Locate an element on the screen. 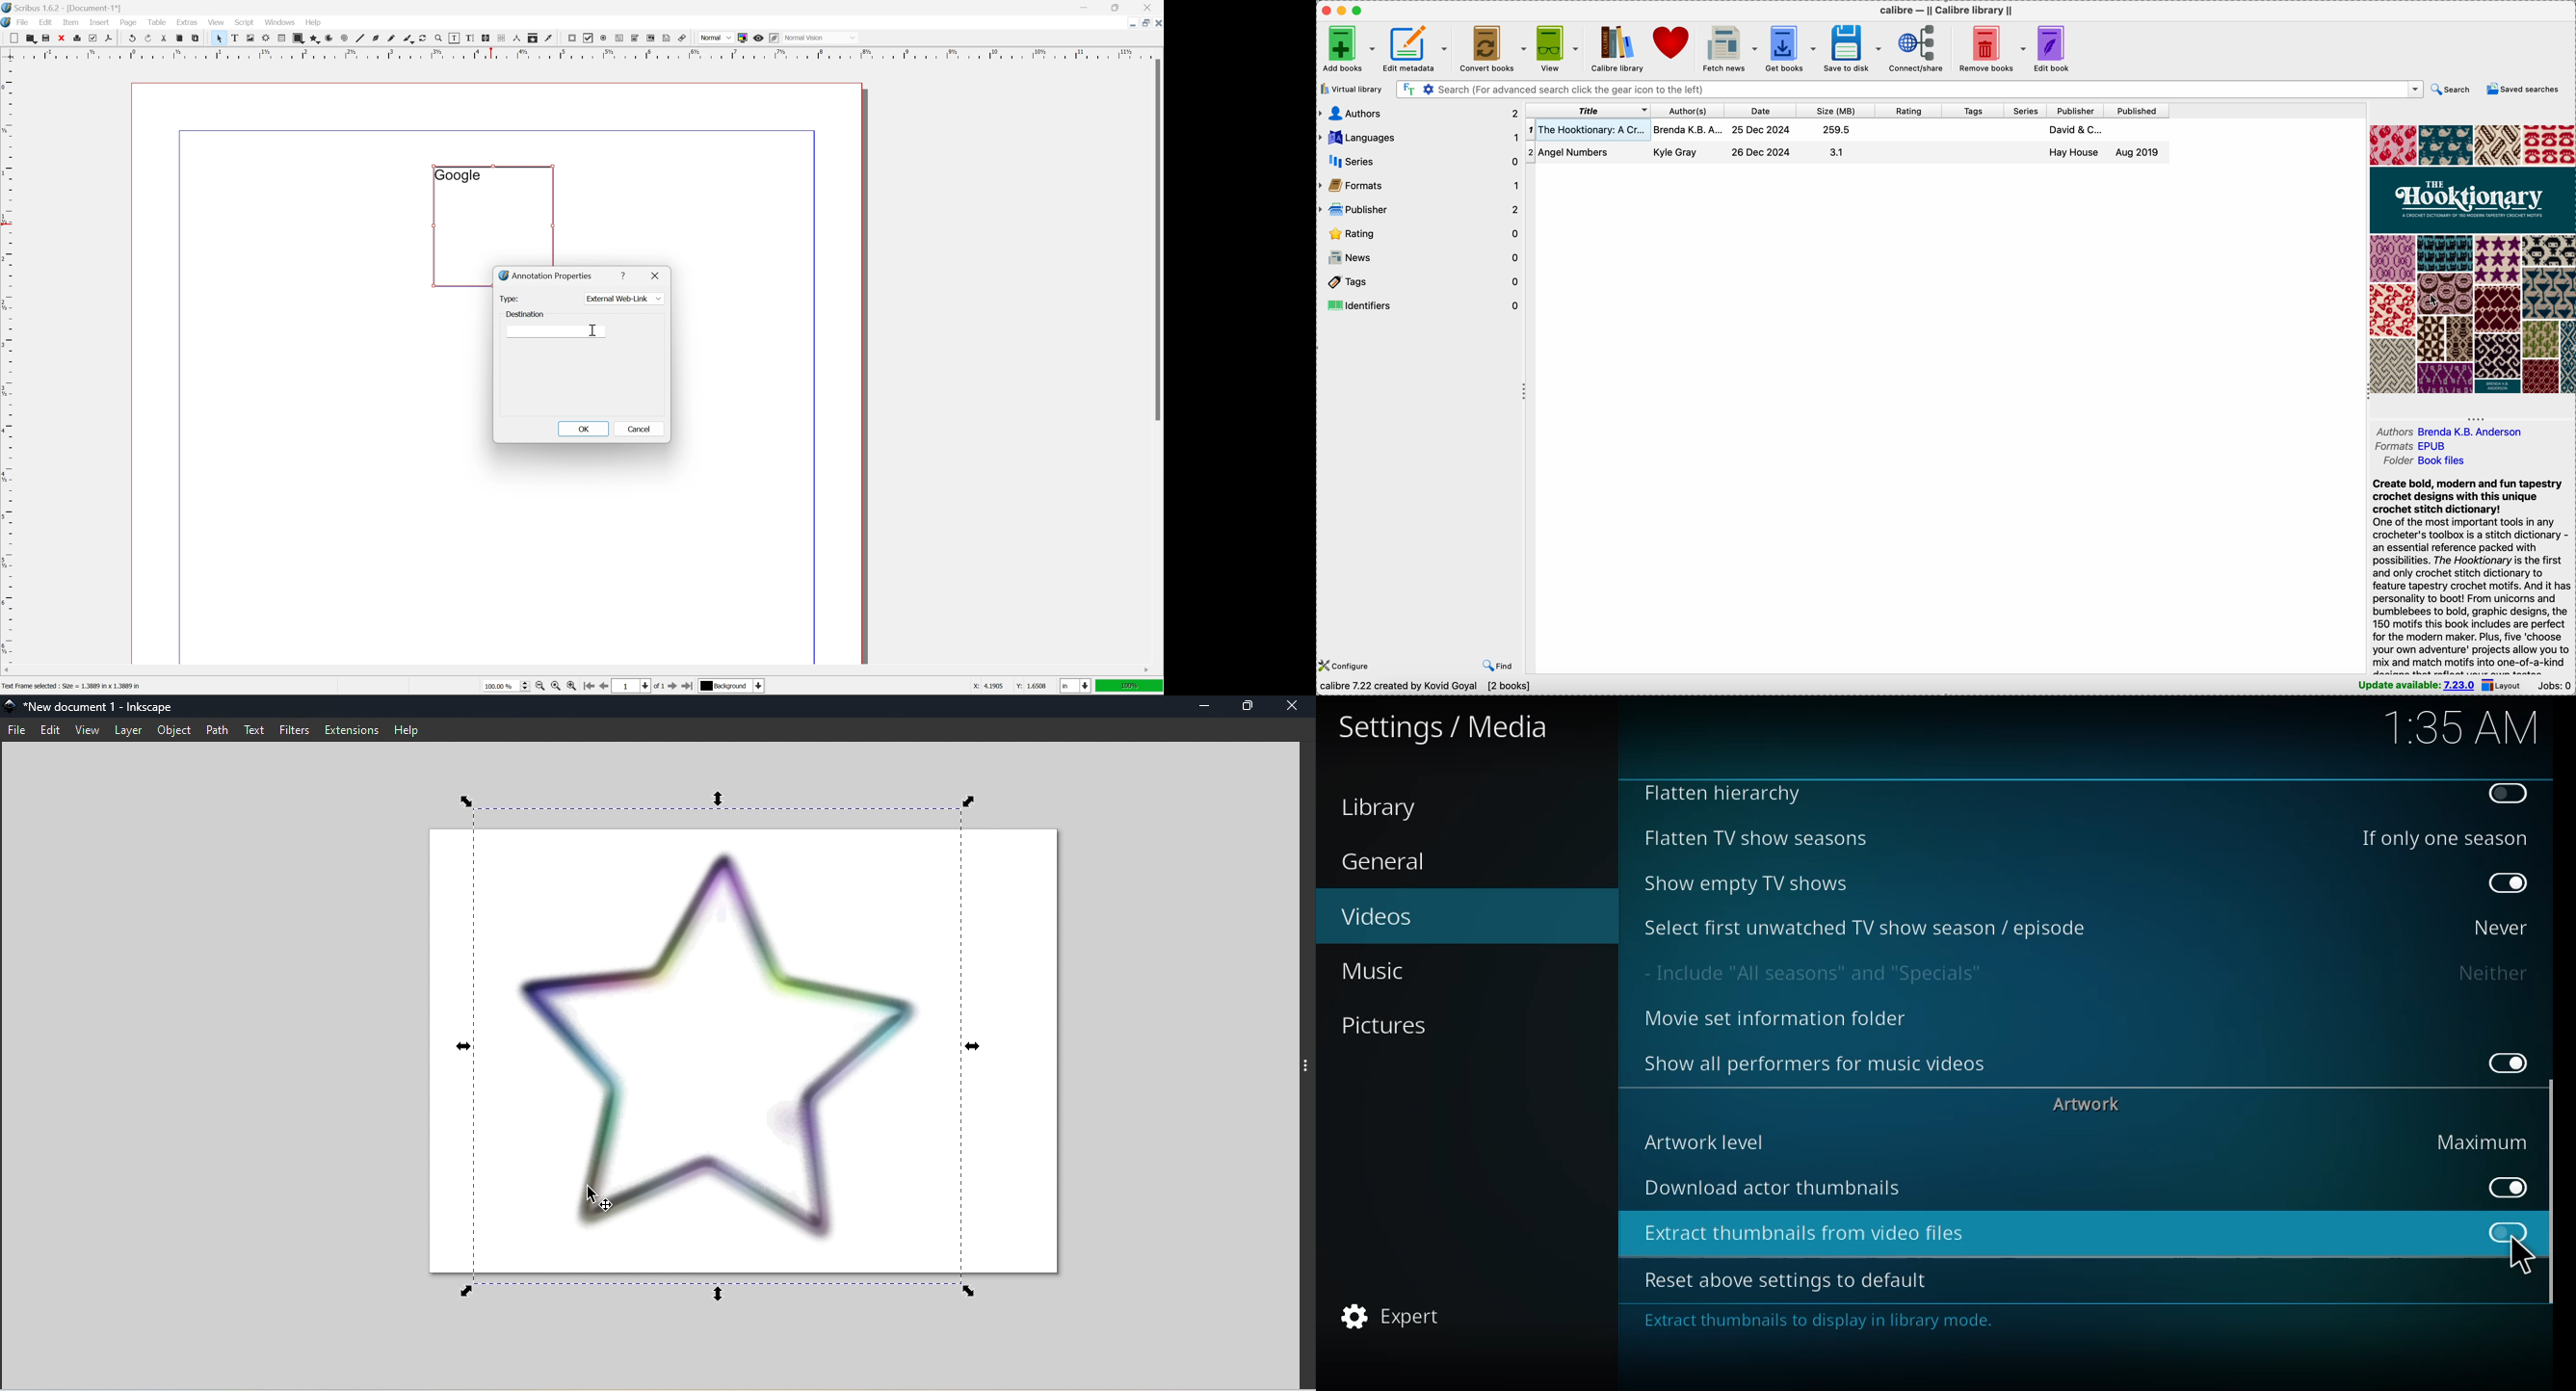 The height and width of the screenshot is (1400, 2576). add books is located at coordinates (1348, 48).